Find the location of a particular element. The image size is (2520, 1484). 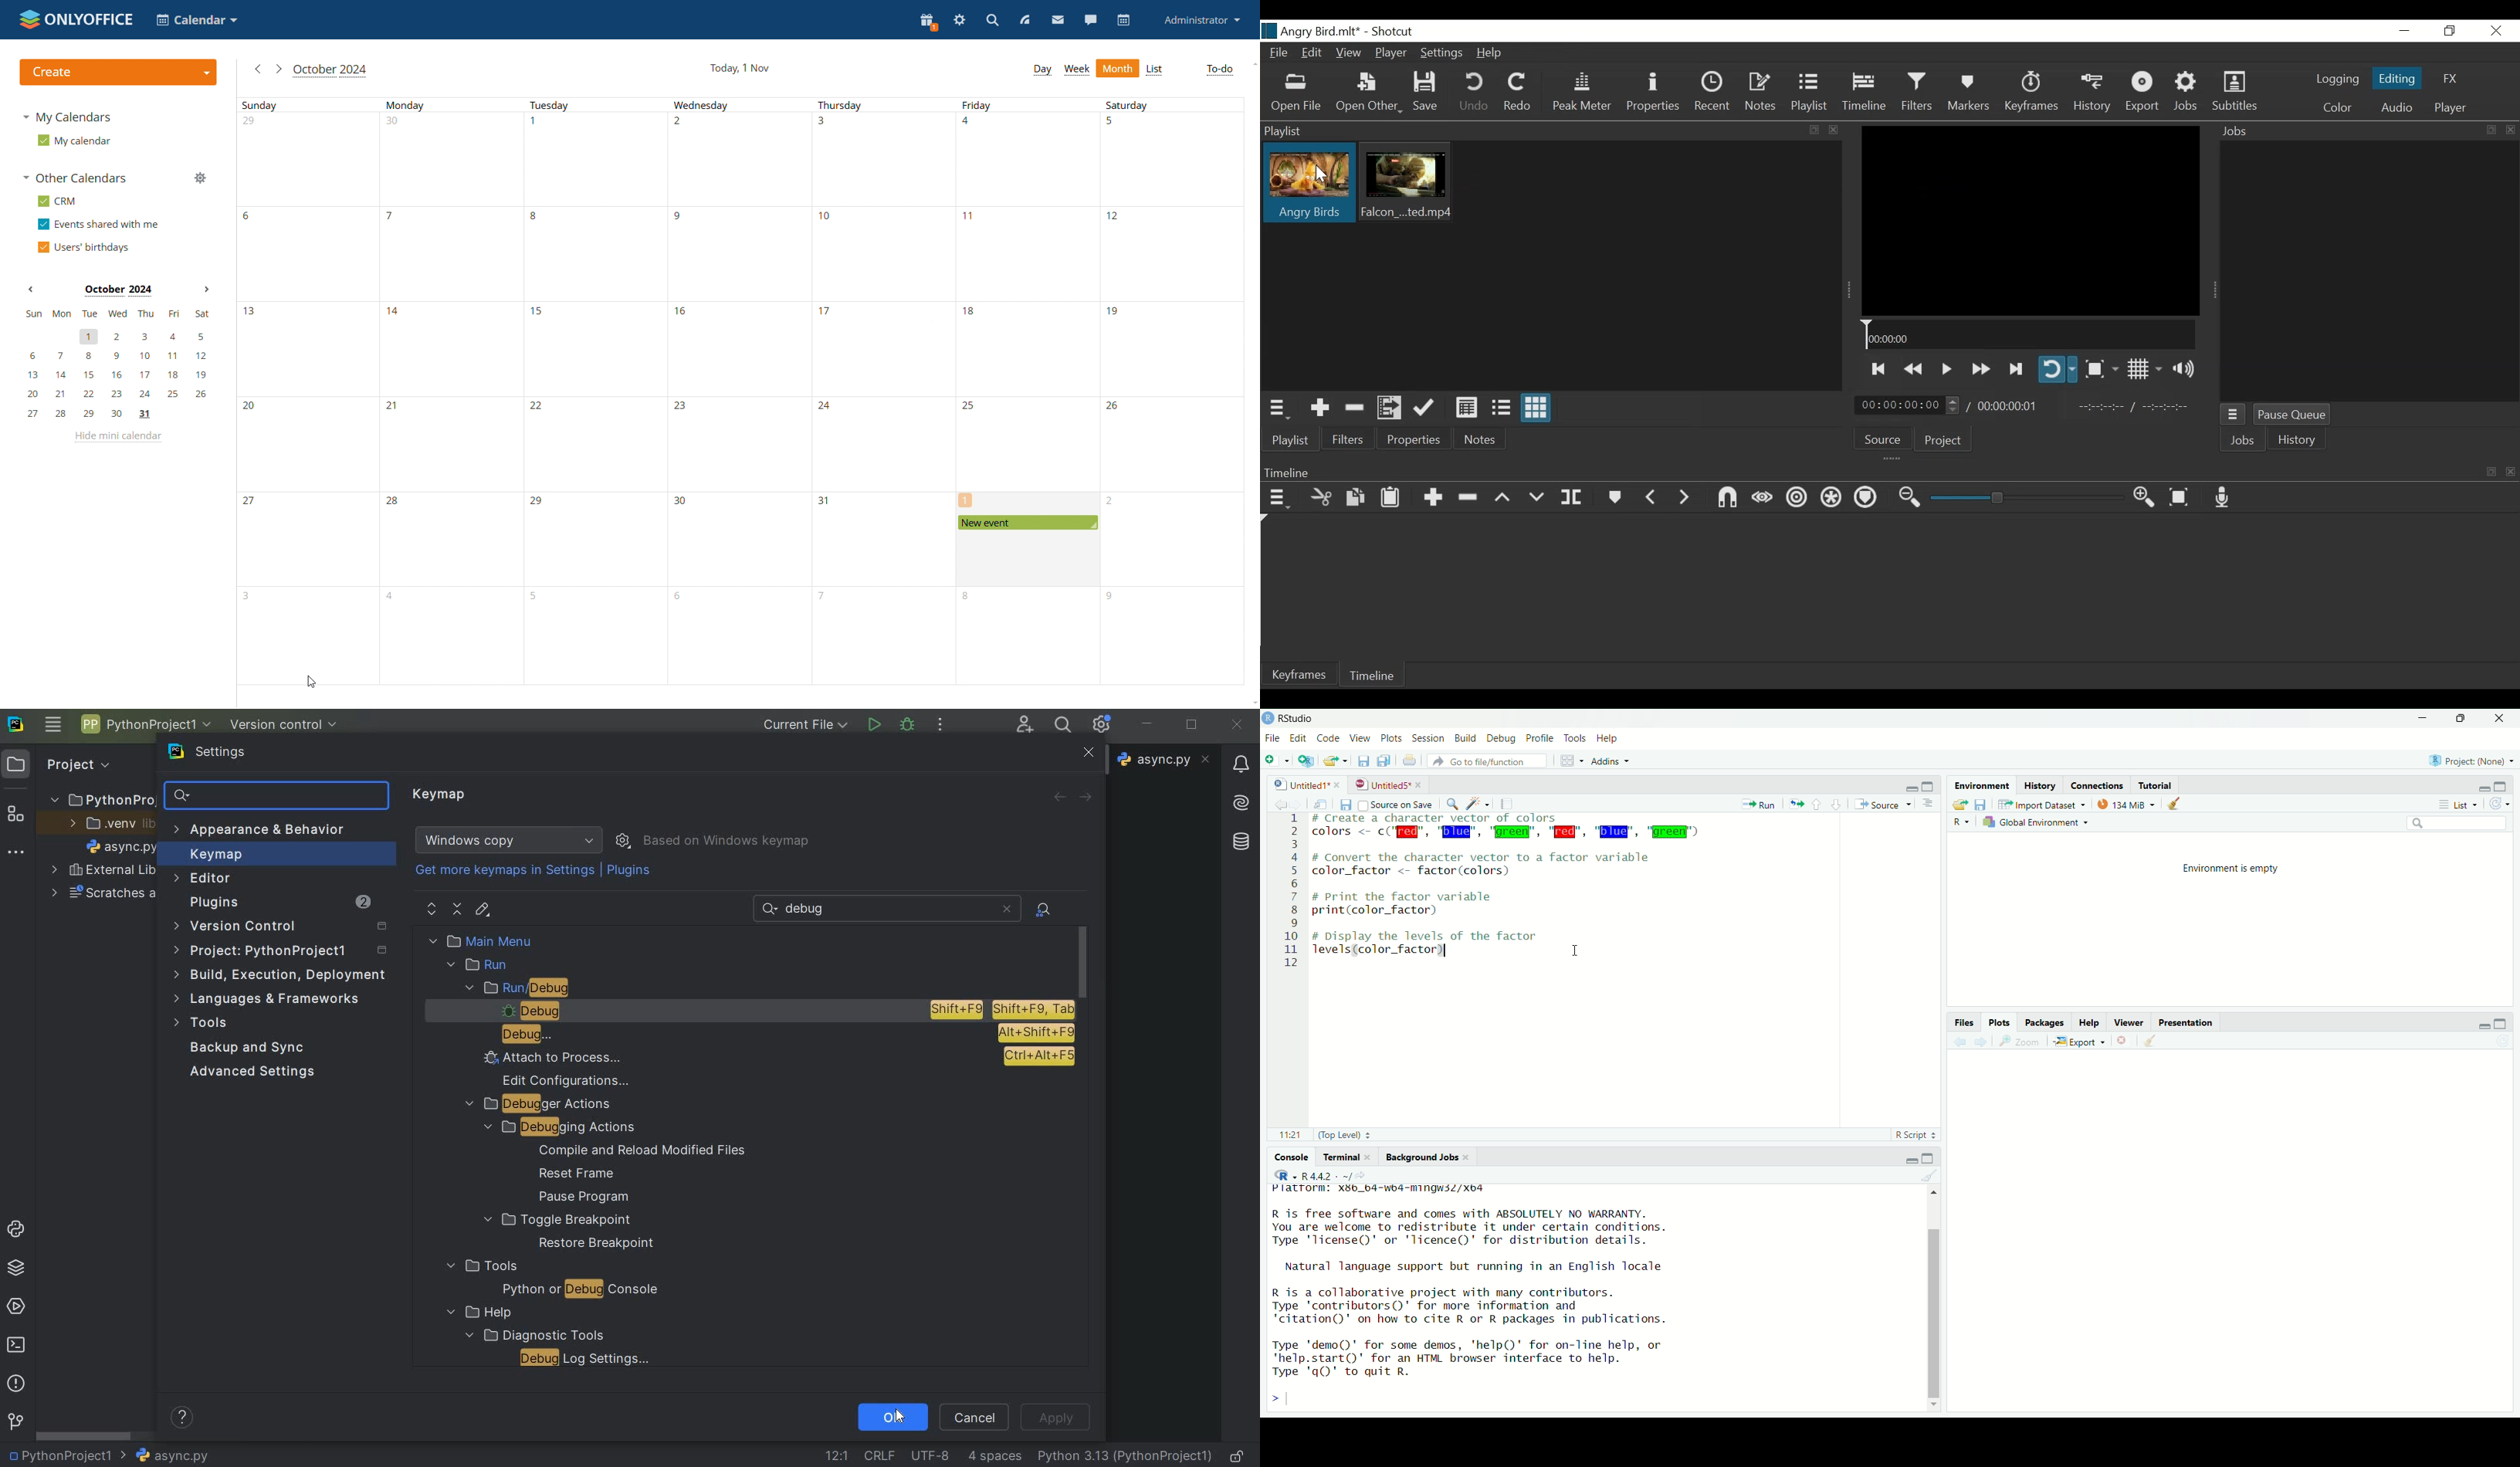

Zoom slider is located at coordinates (2025, 499).